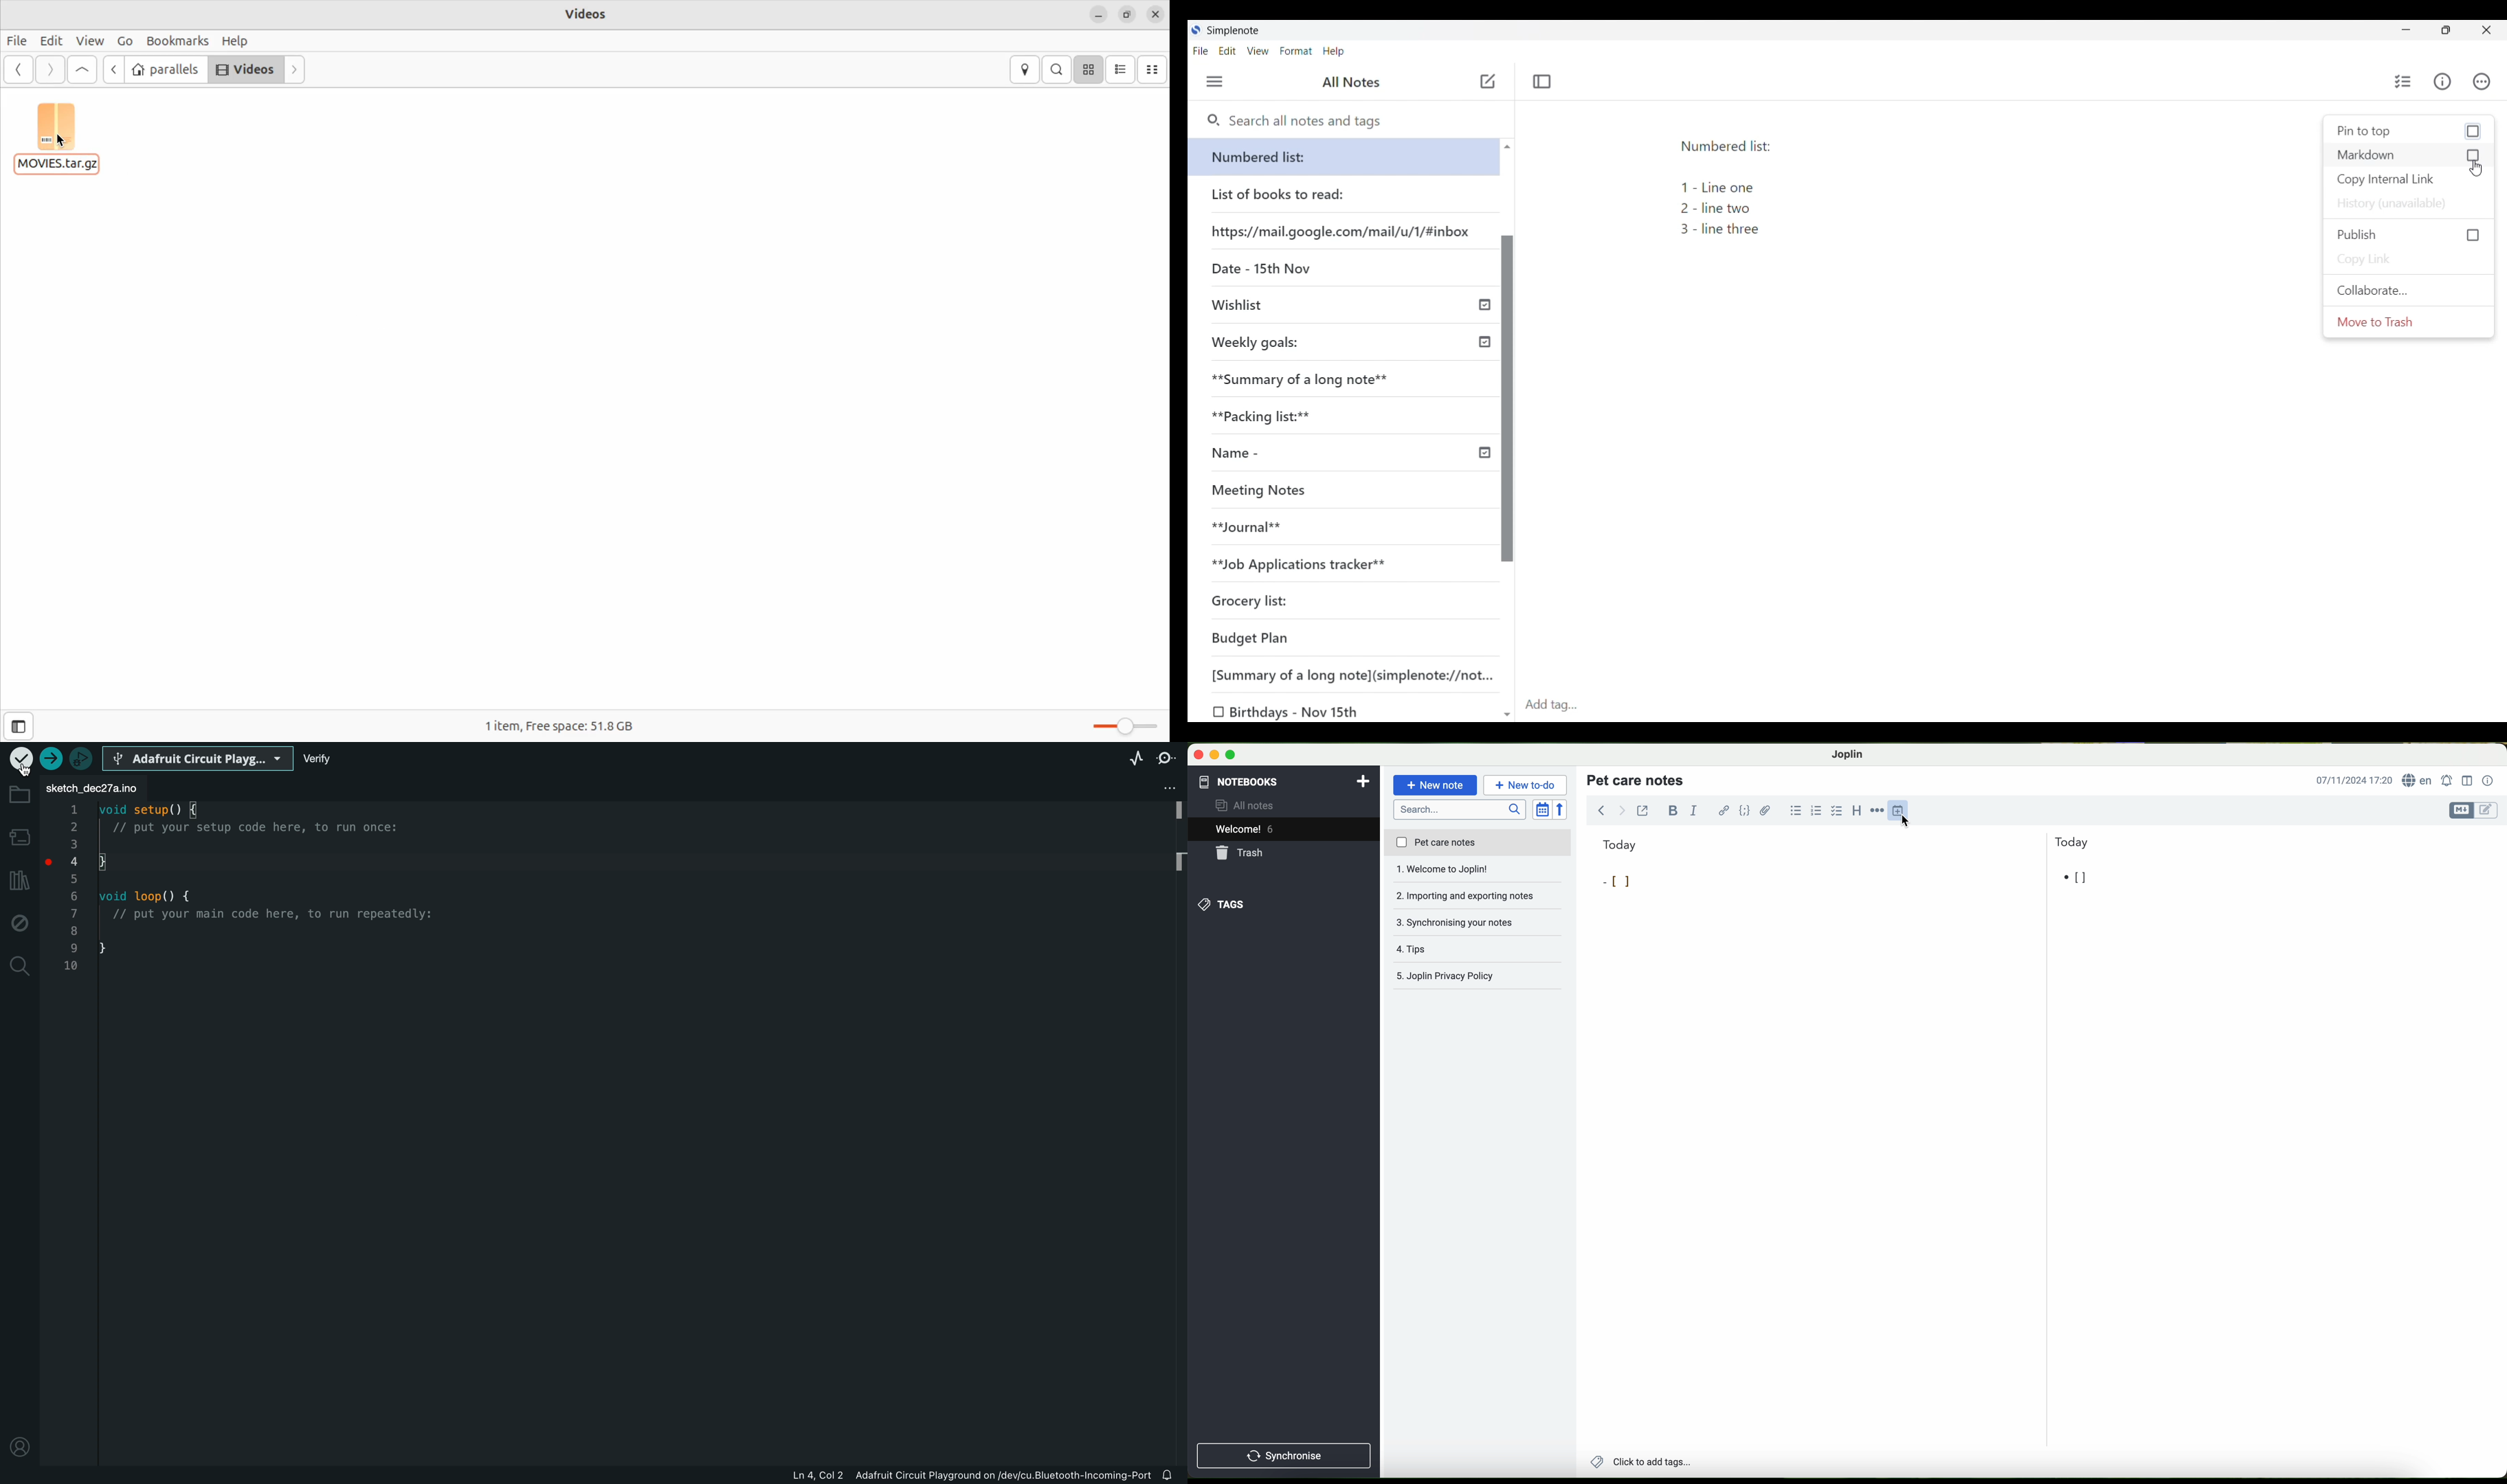 The width and height of the screenshot is (2520, 1484). Describe the element at coordinates (1220, 905) in the screenshot. I see `tags` at that location.